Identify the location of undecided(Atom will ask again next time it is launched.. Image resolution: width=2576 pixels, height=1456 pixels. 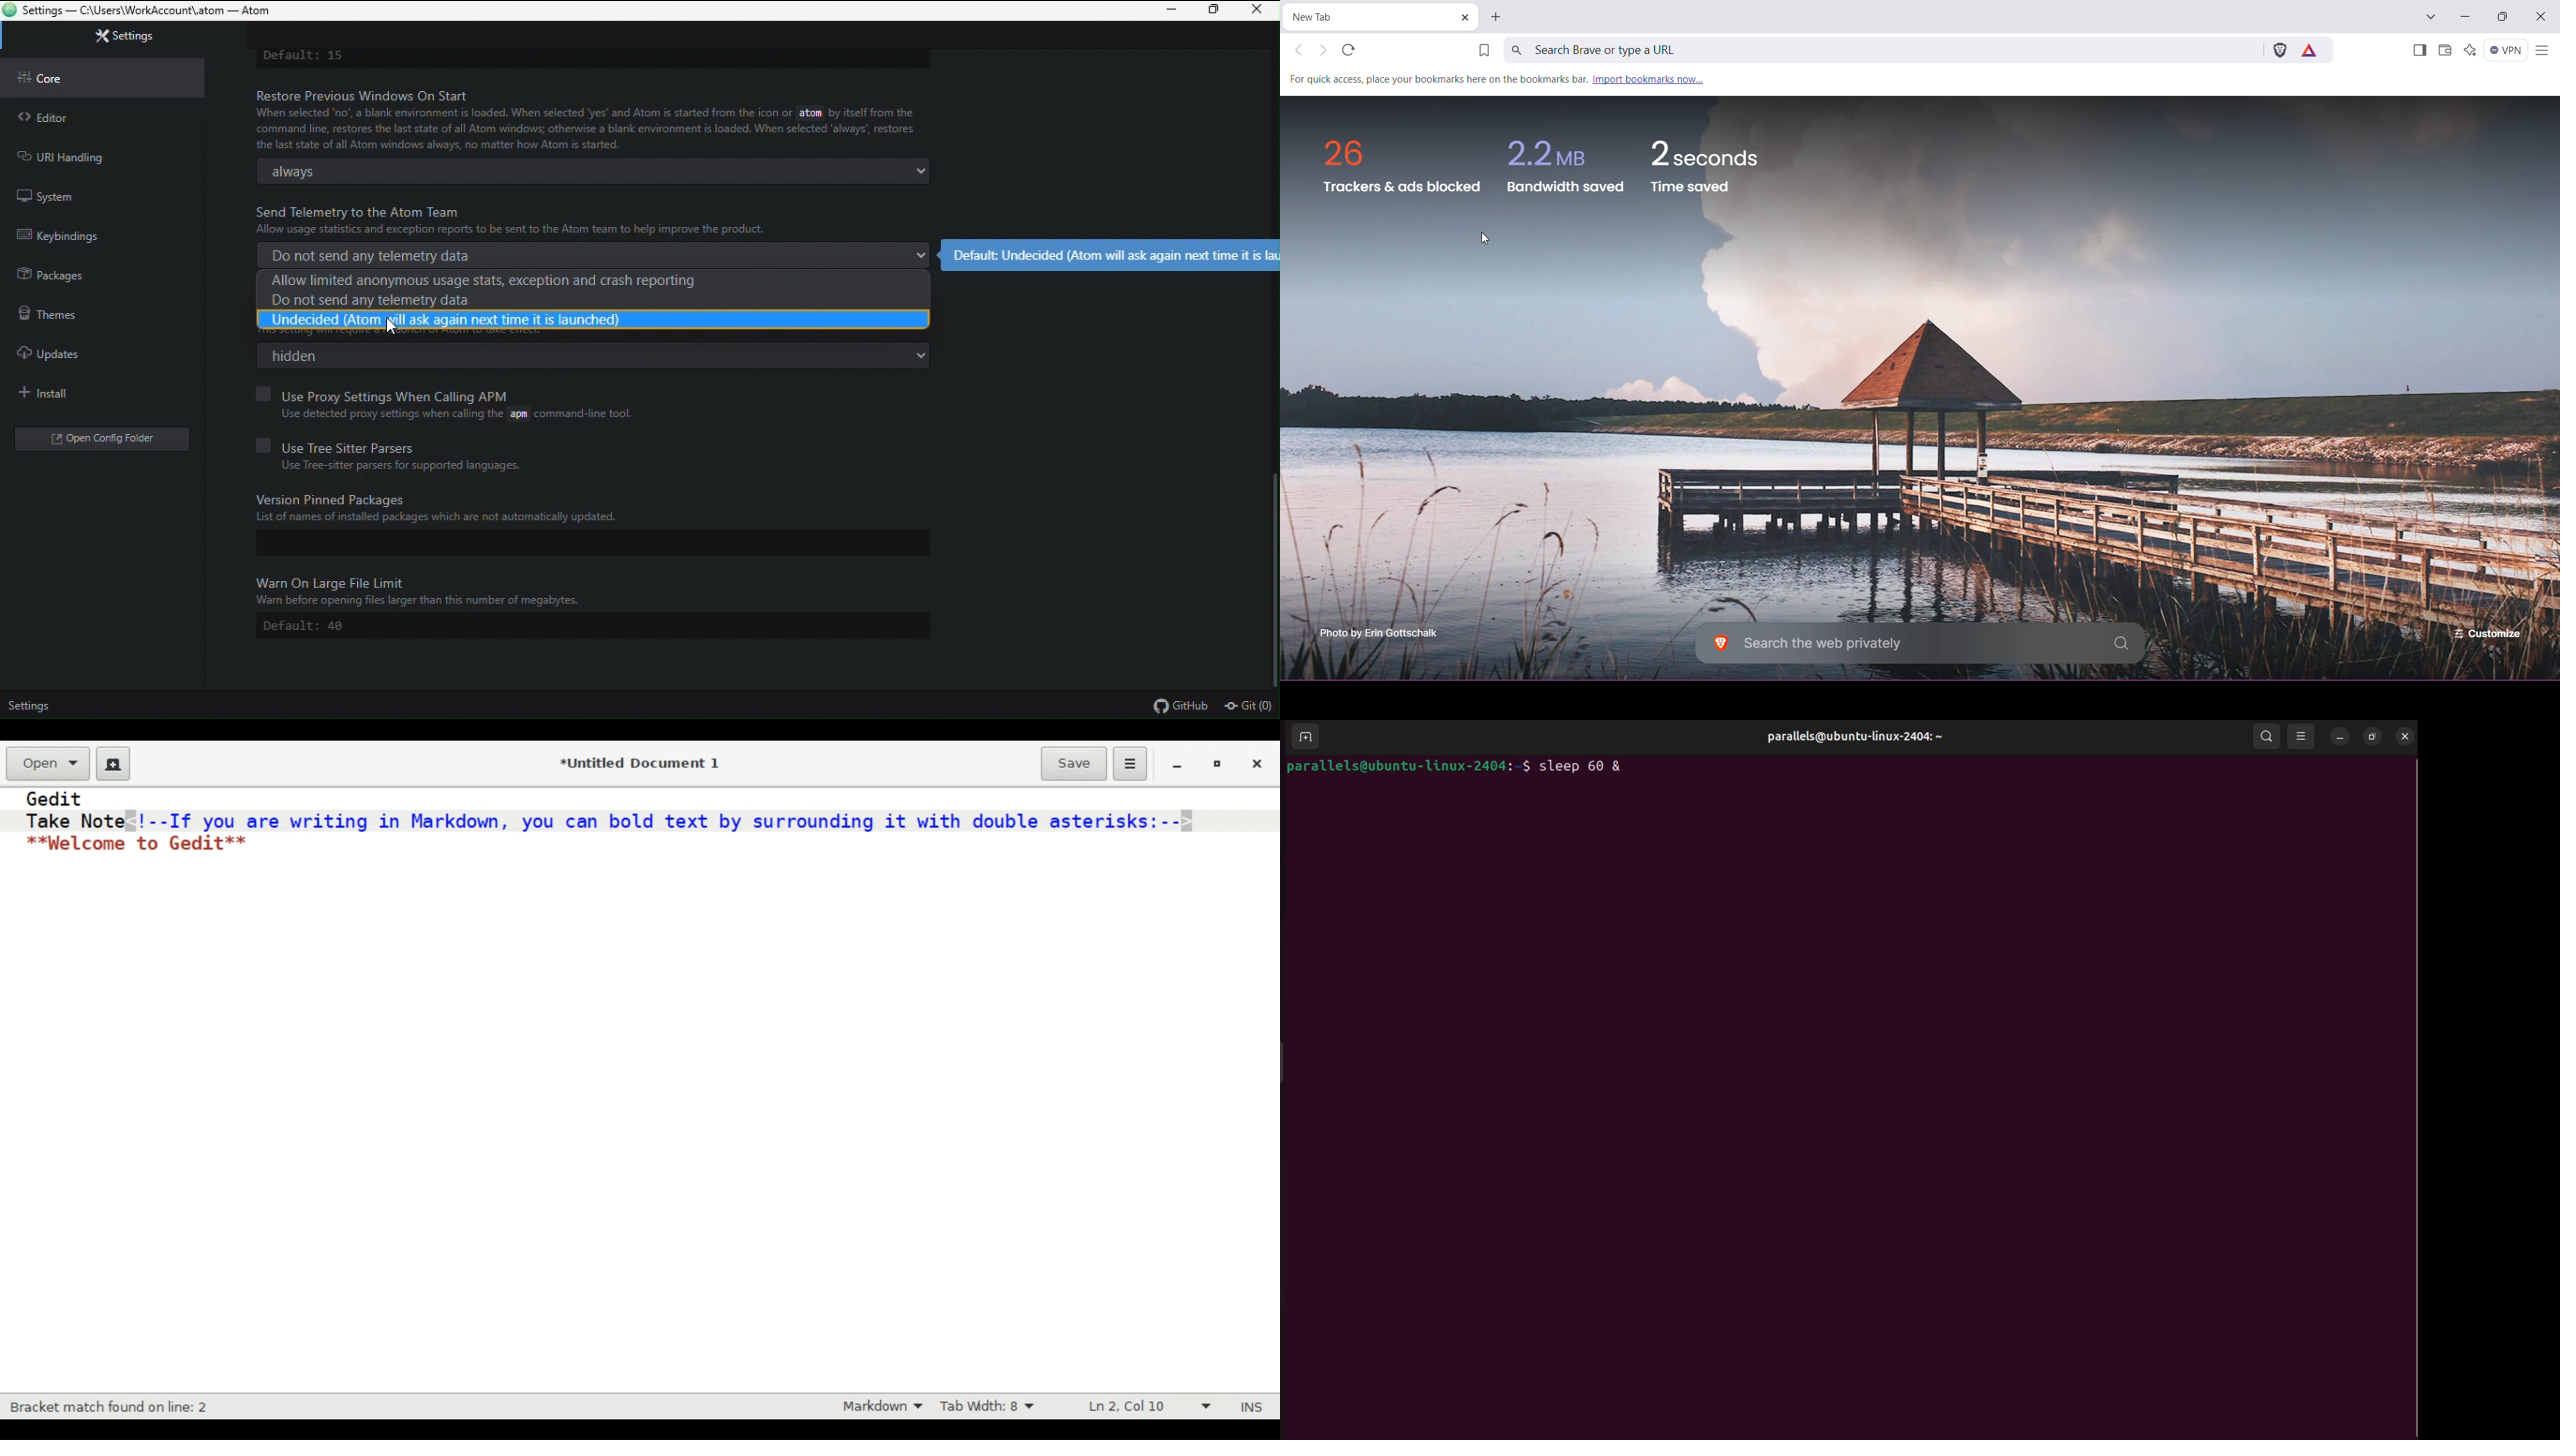
(594, 319).